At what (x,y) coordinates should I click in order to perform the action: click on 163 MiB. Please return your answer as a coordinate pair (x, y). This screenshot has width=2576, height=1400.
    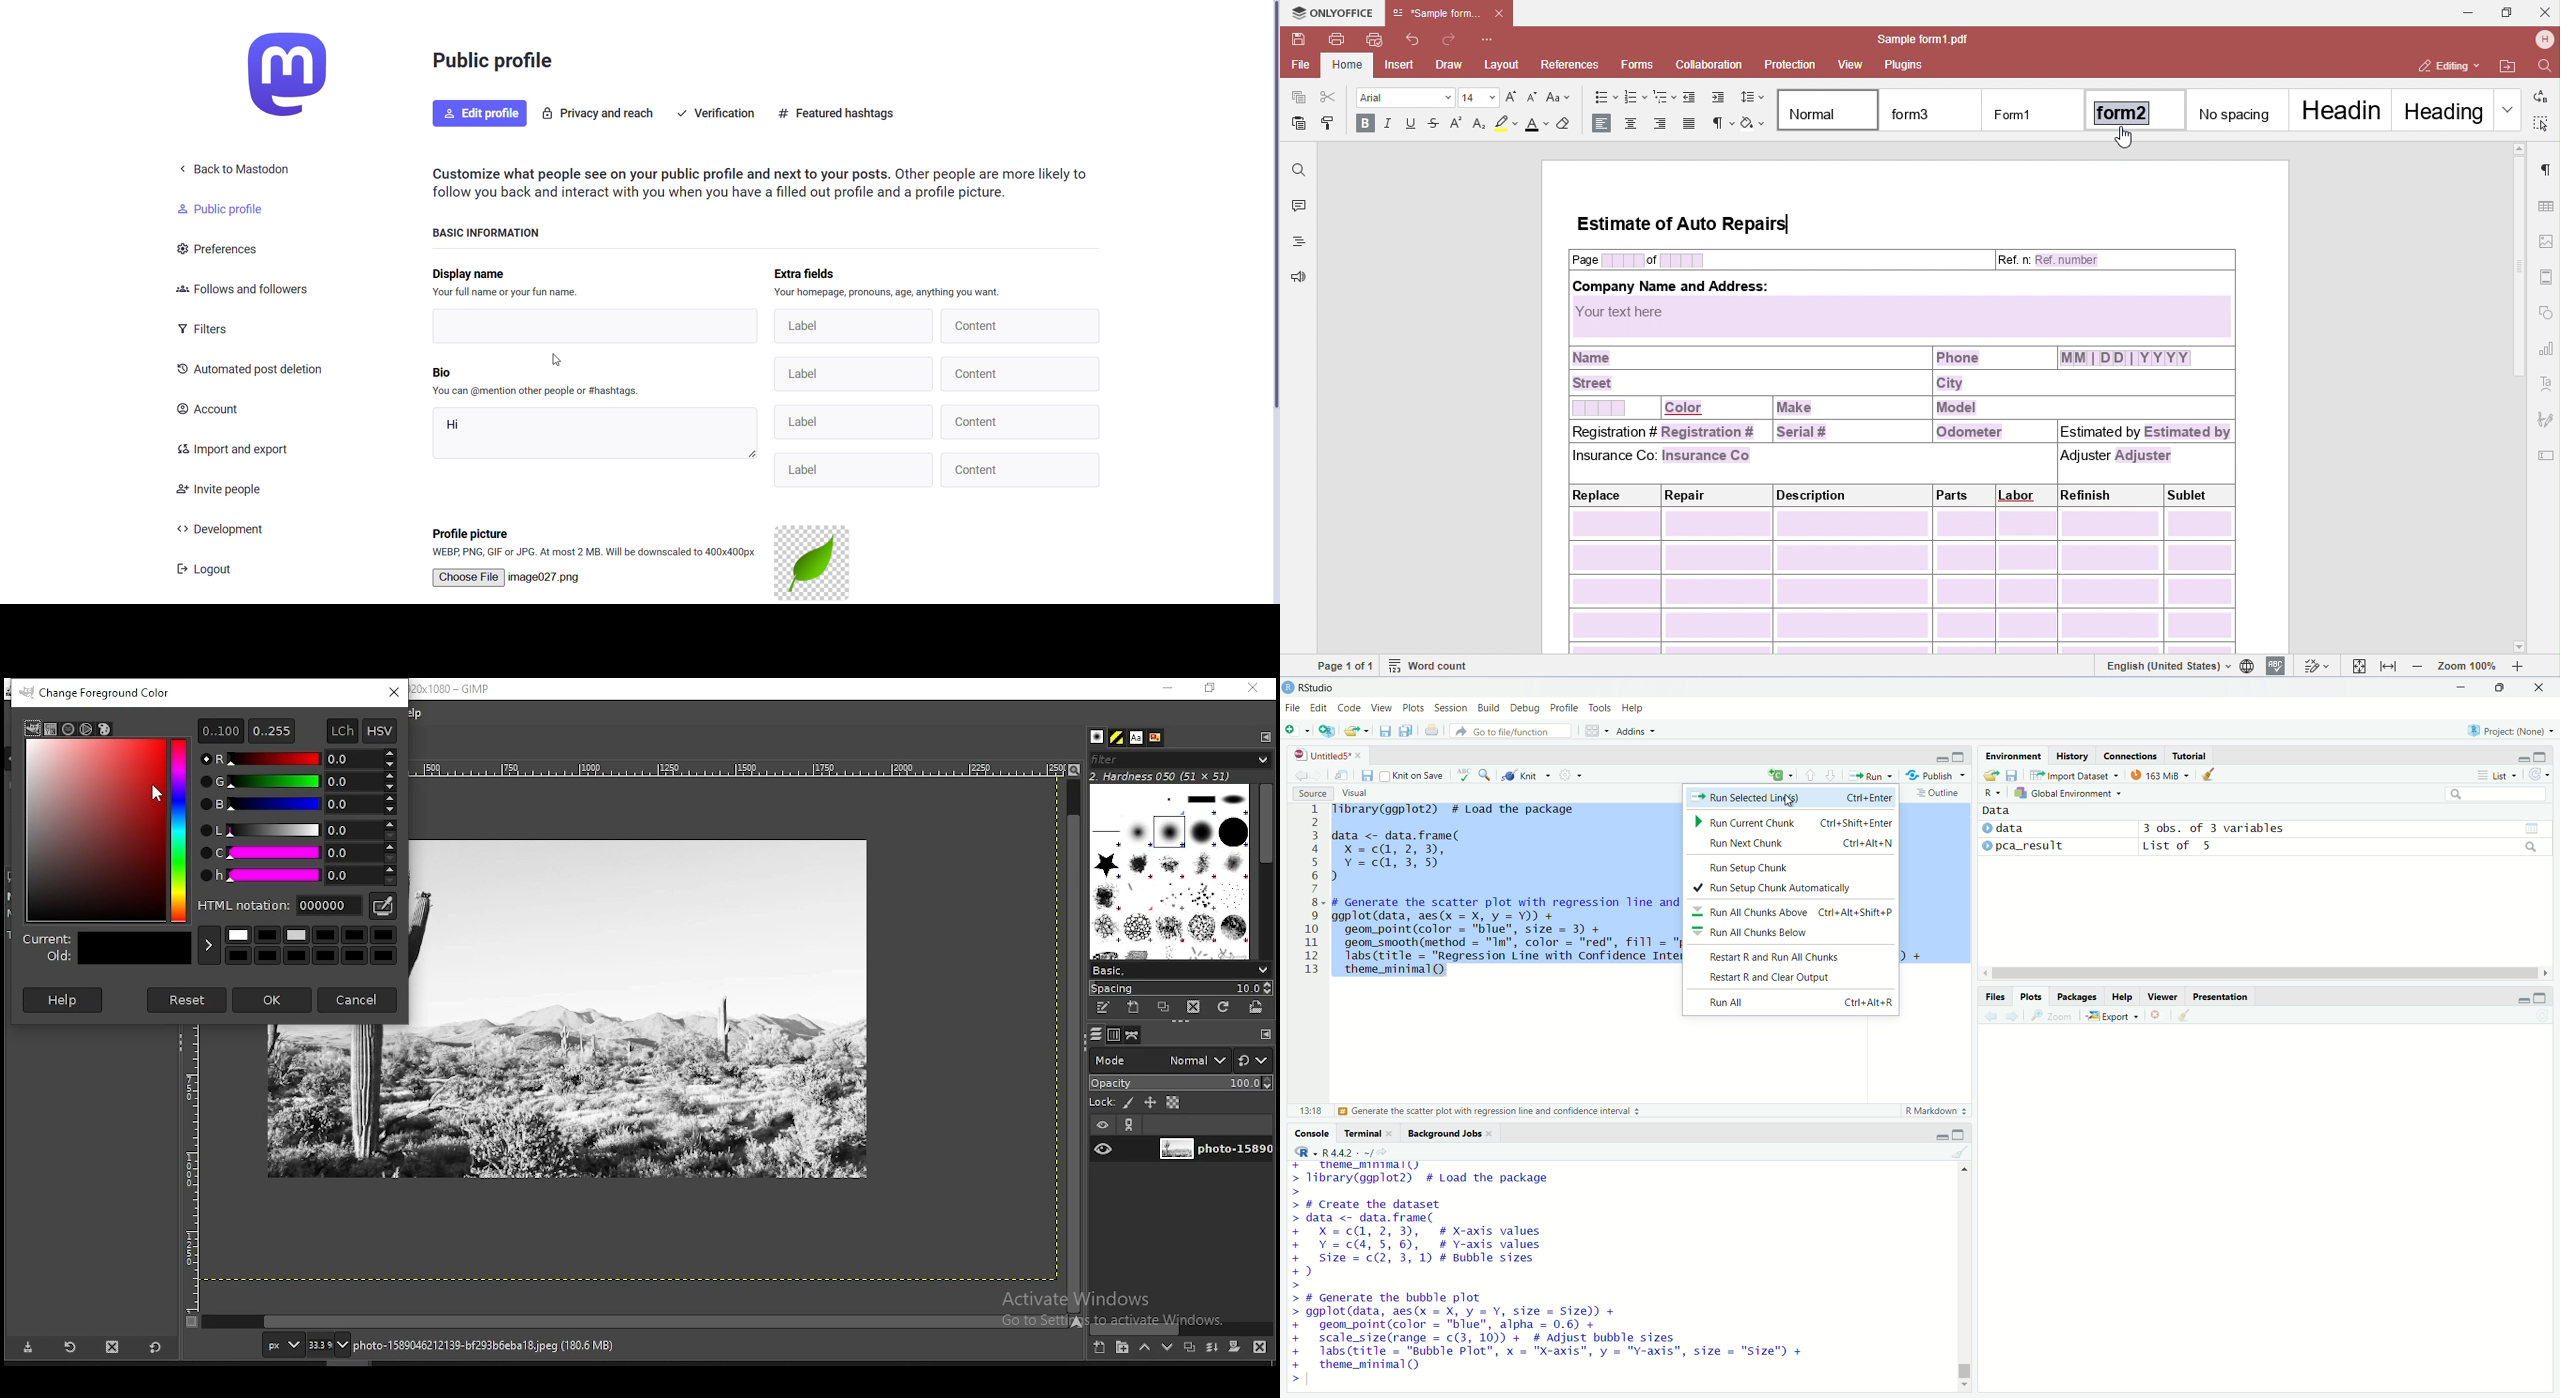
    Looking at the image, I should click on (2159, 774).